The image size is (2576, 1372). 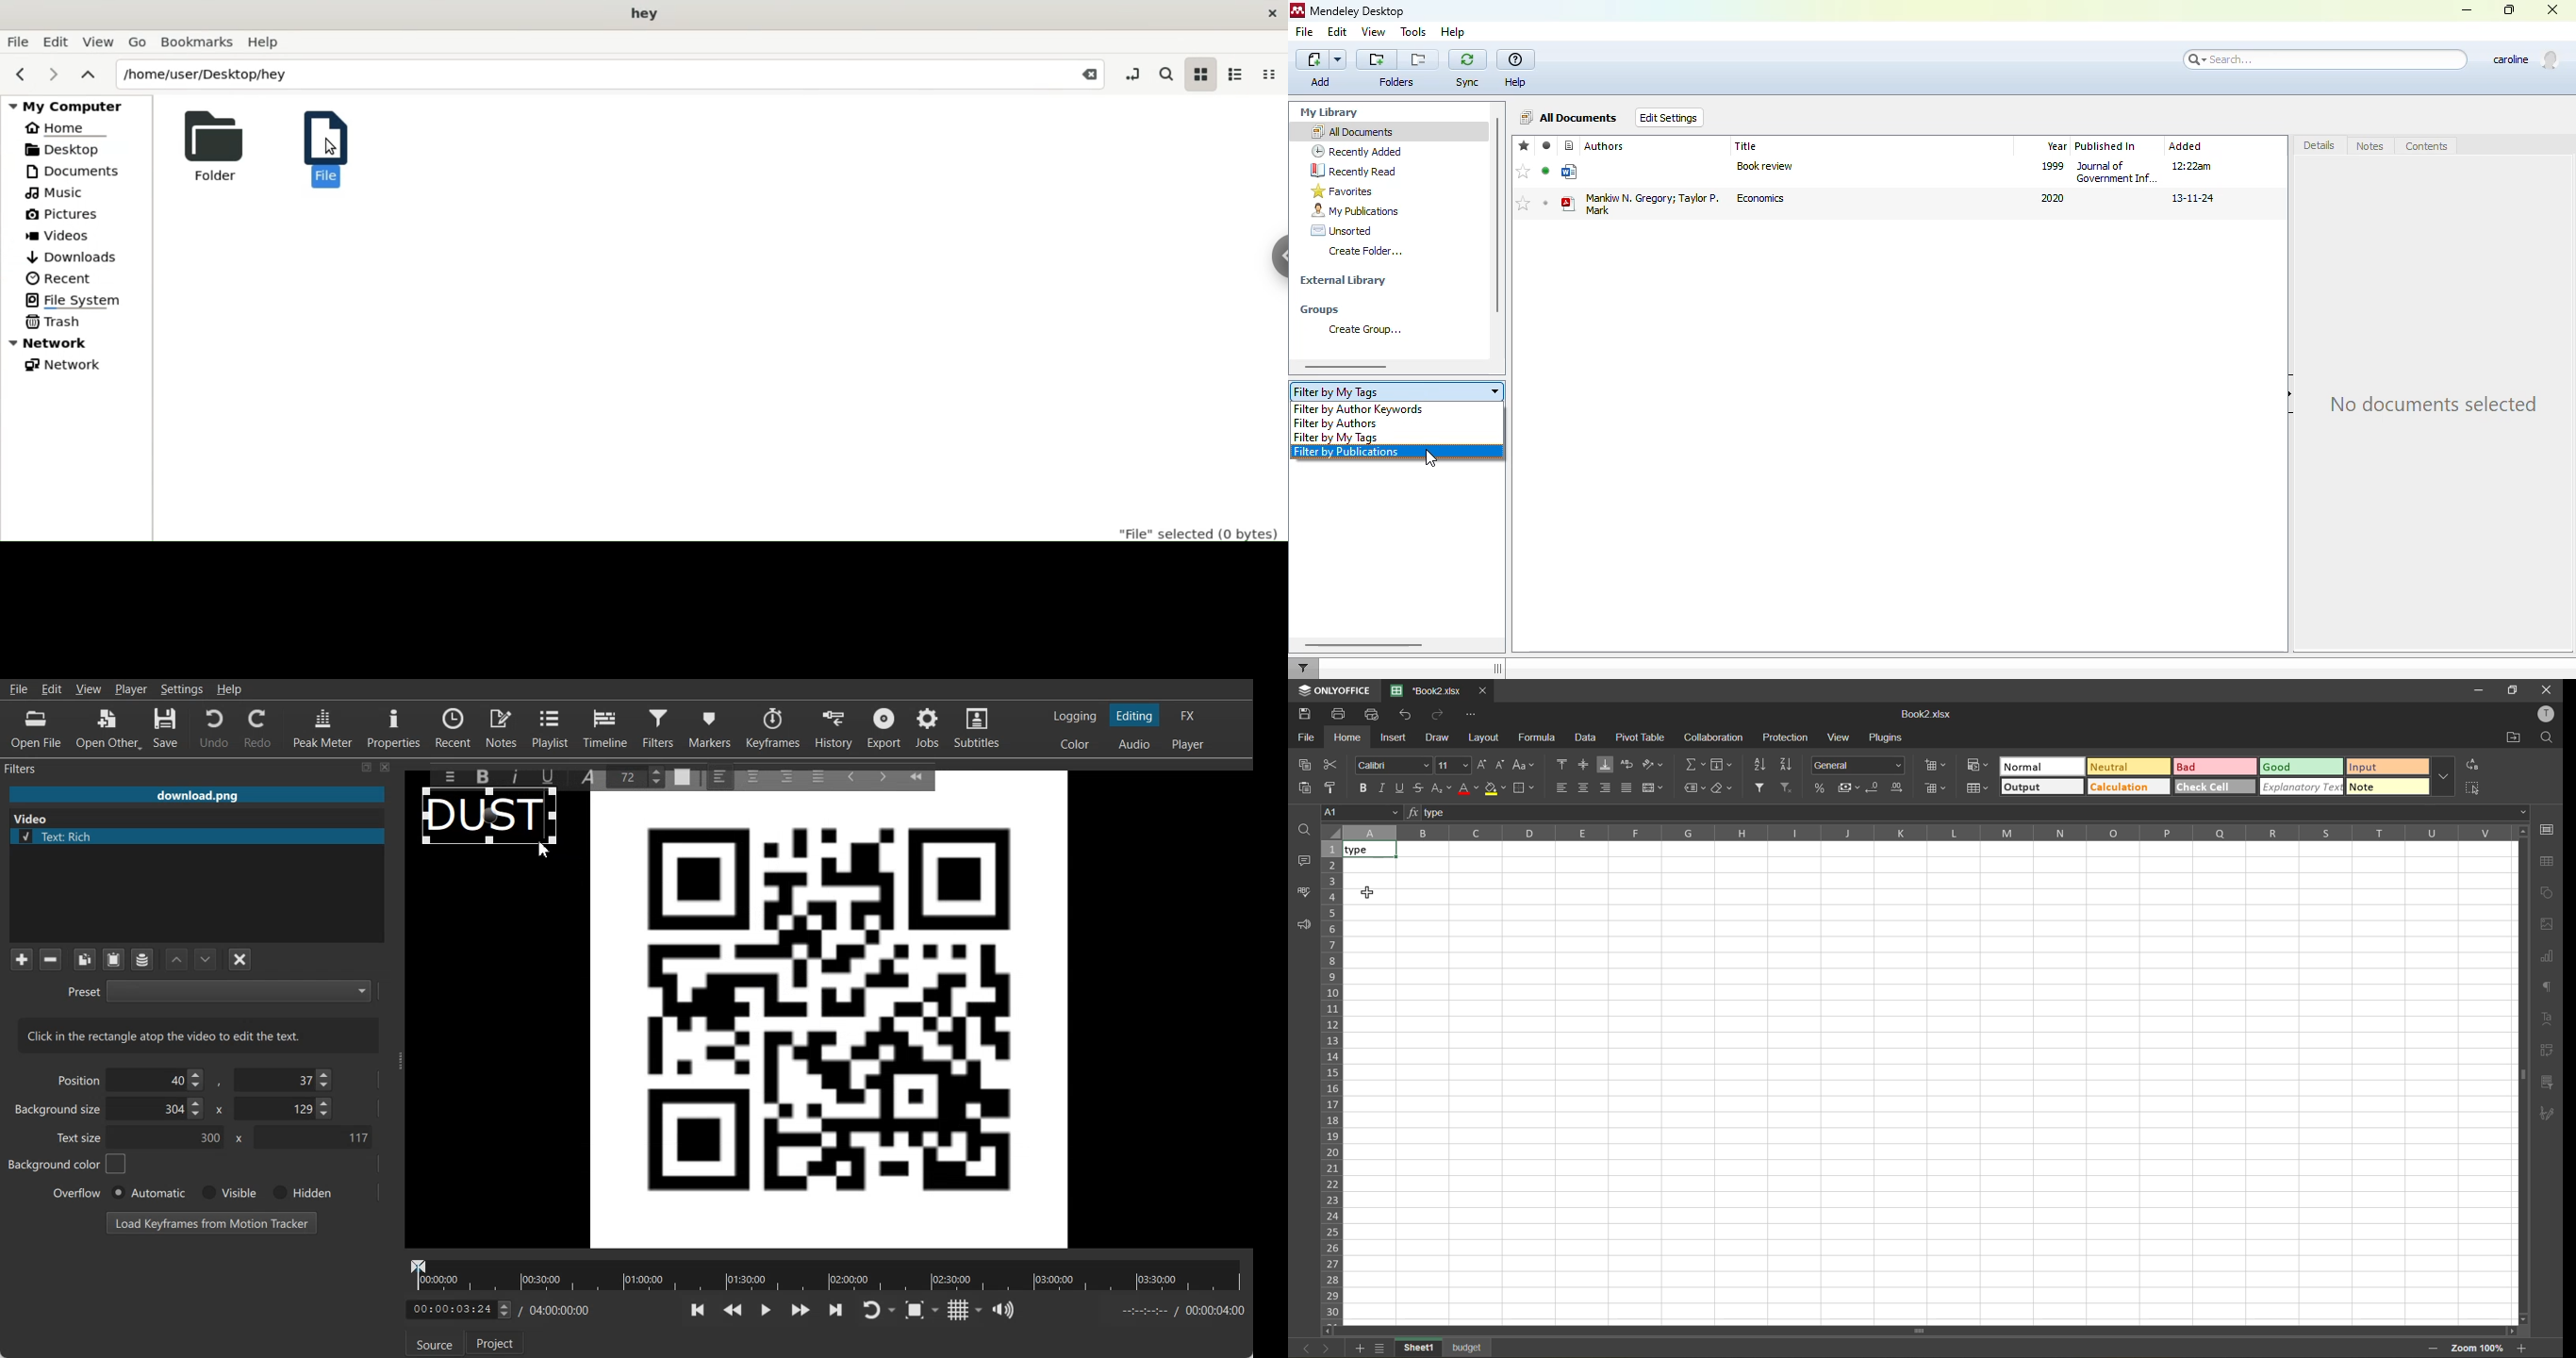 What do you see at coordinates (1936, 766) in the screenshot?
I see `insert cells` at bounding box center [1936, 766].